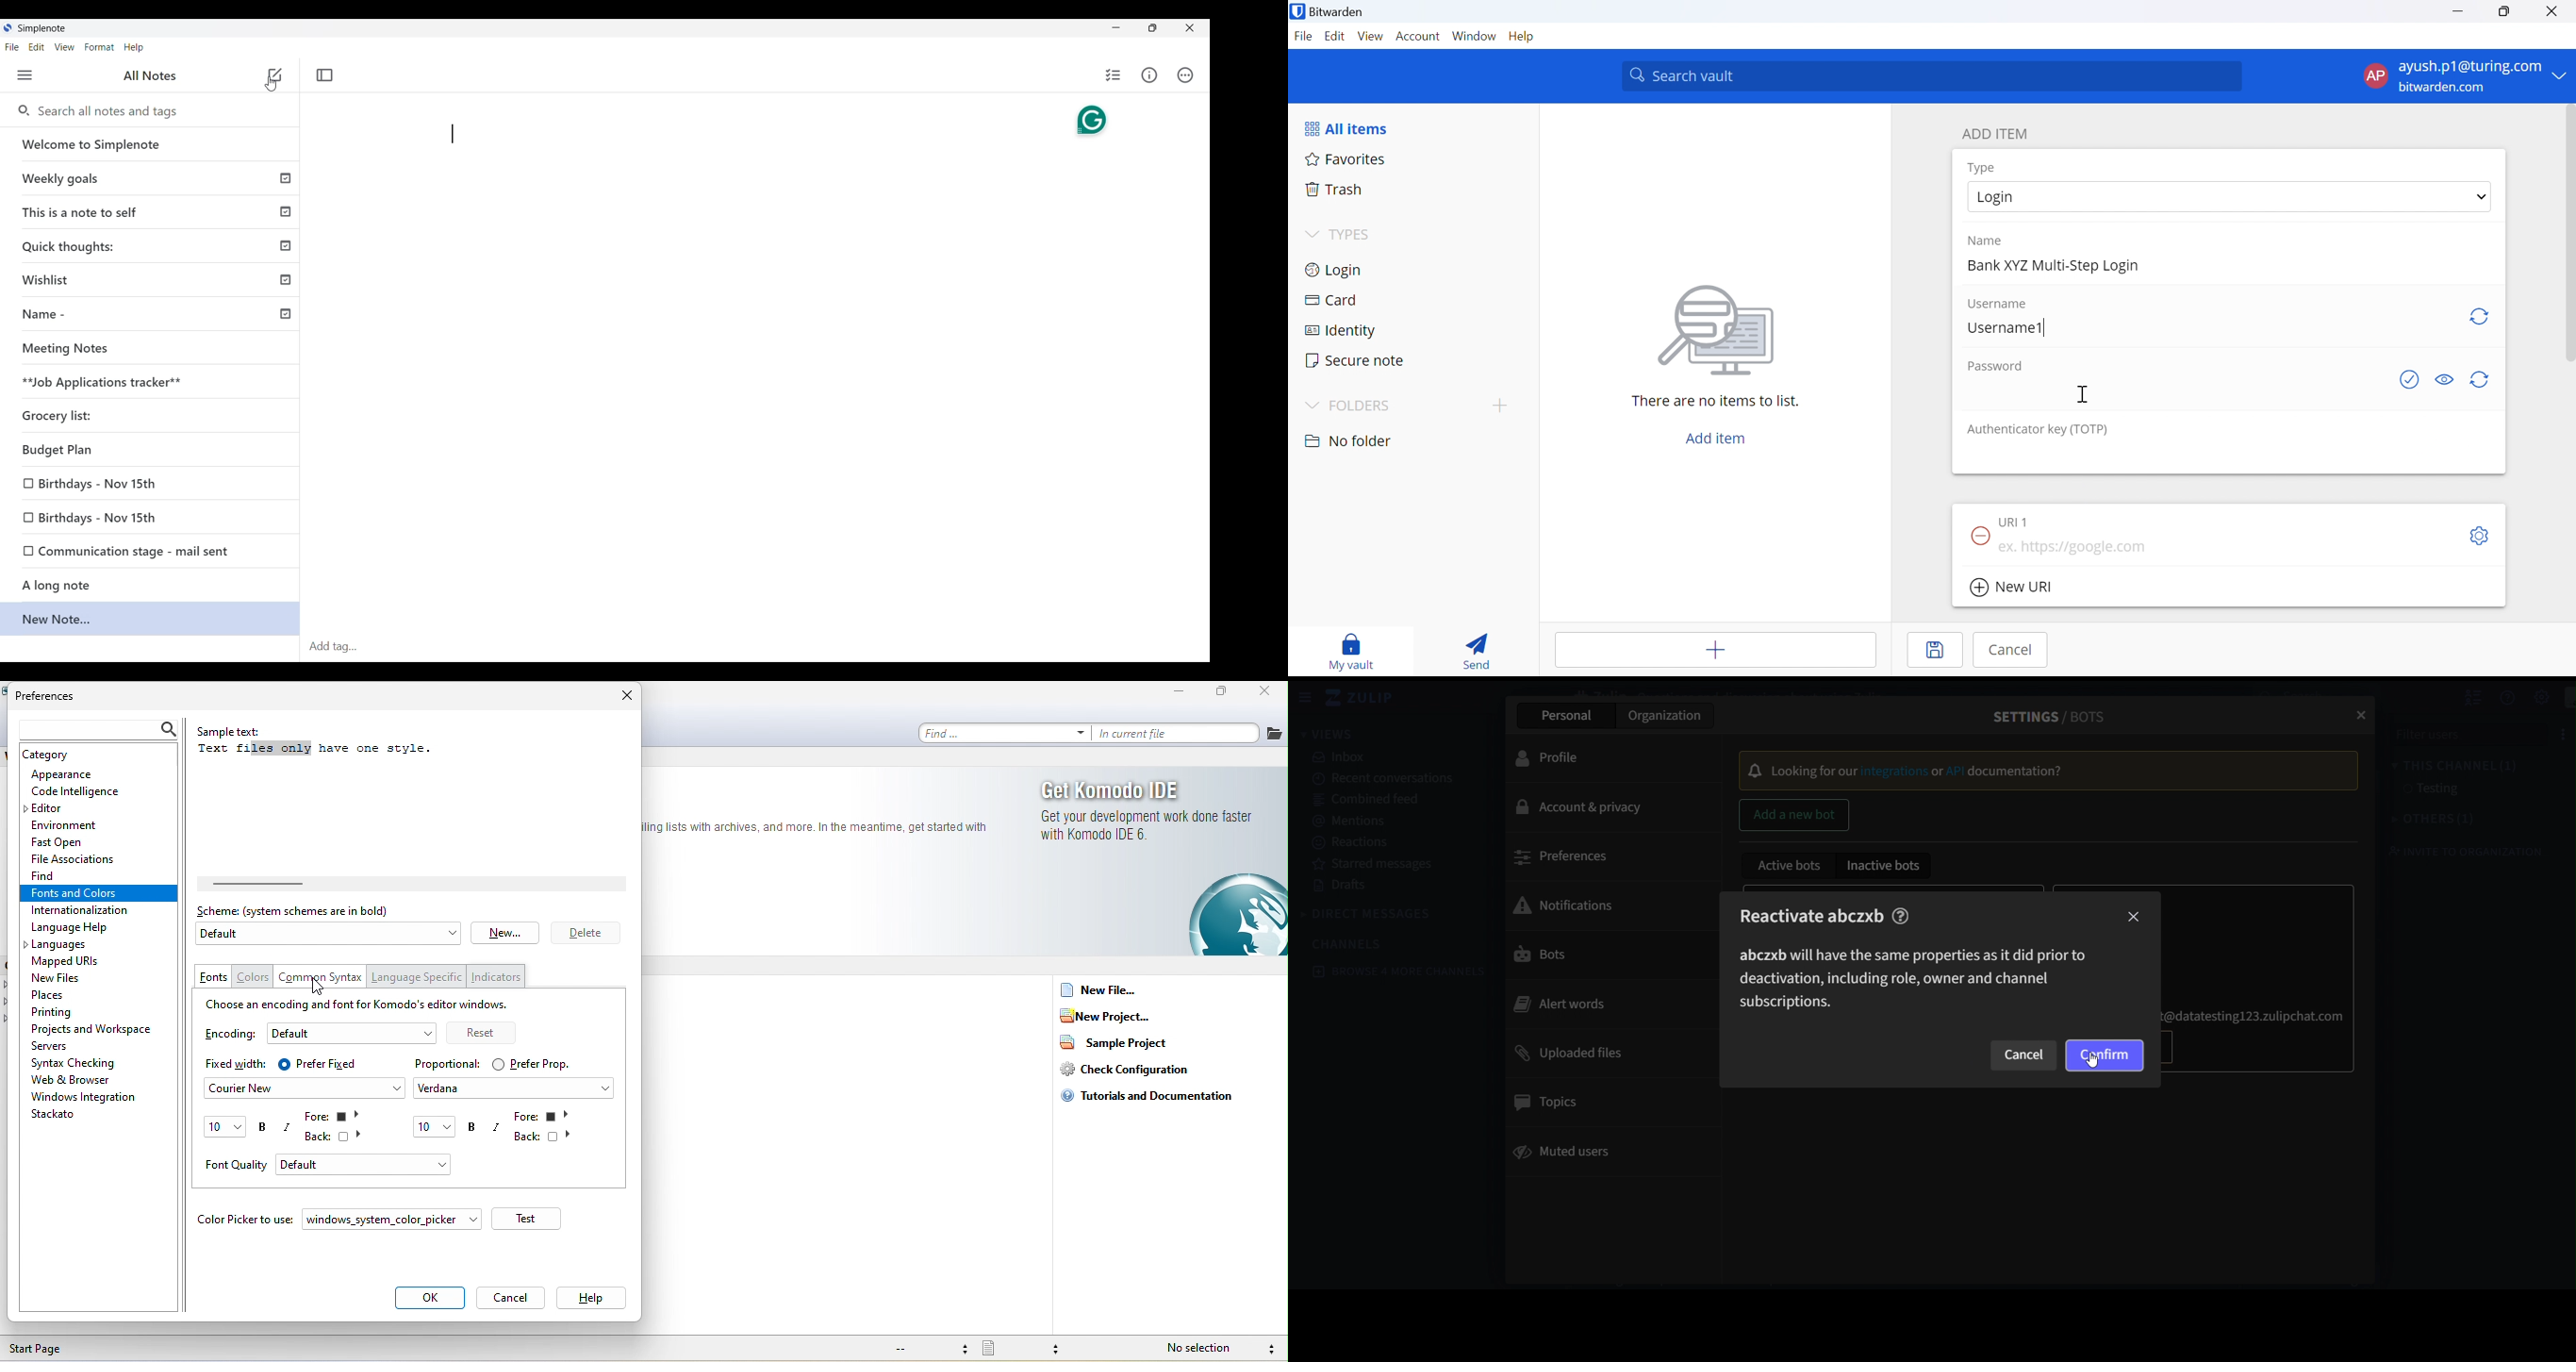 The image size is (2576, 1372). What do you see at coordinates (1919, 986) in the screenshot?
I see `abczxb will have the same properties as it did prior to deactivation,including role,owner and channel subscriptions.` at bounding box center [1919, 986].